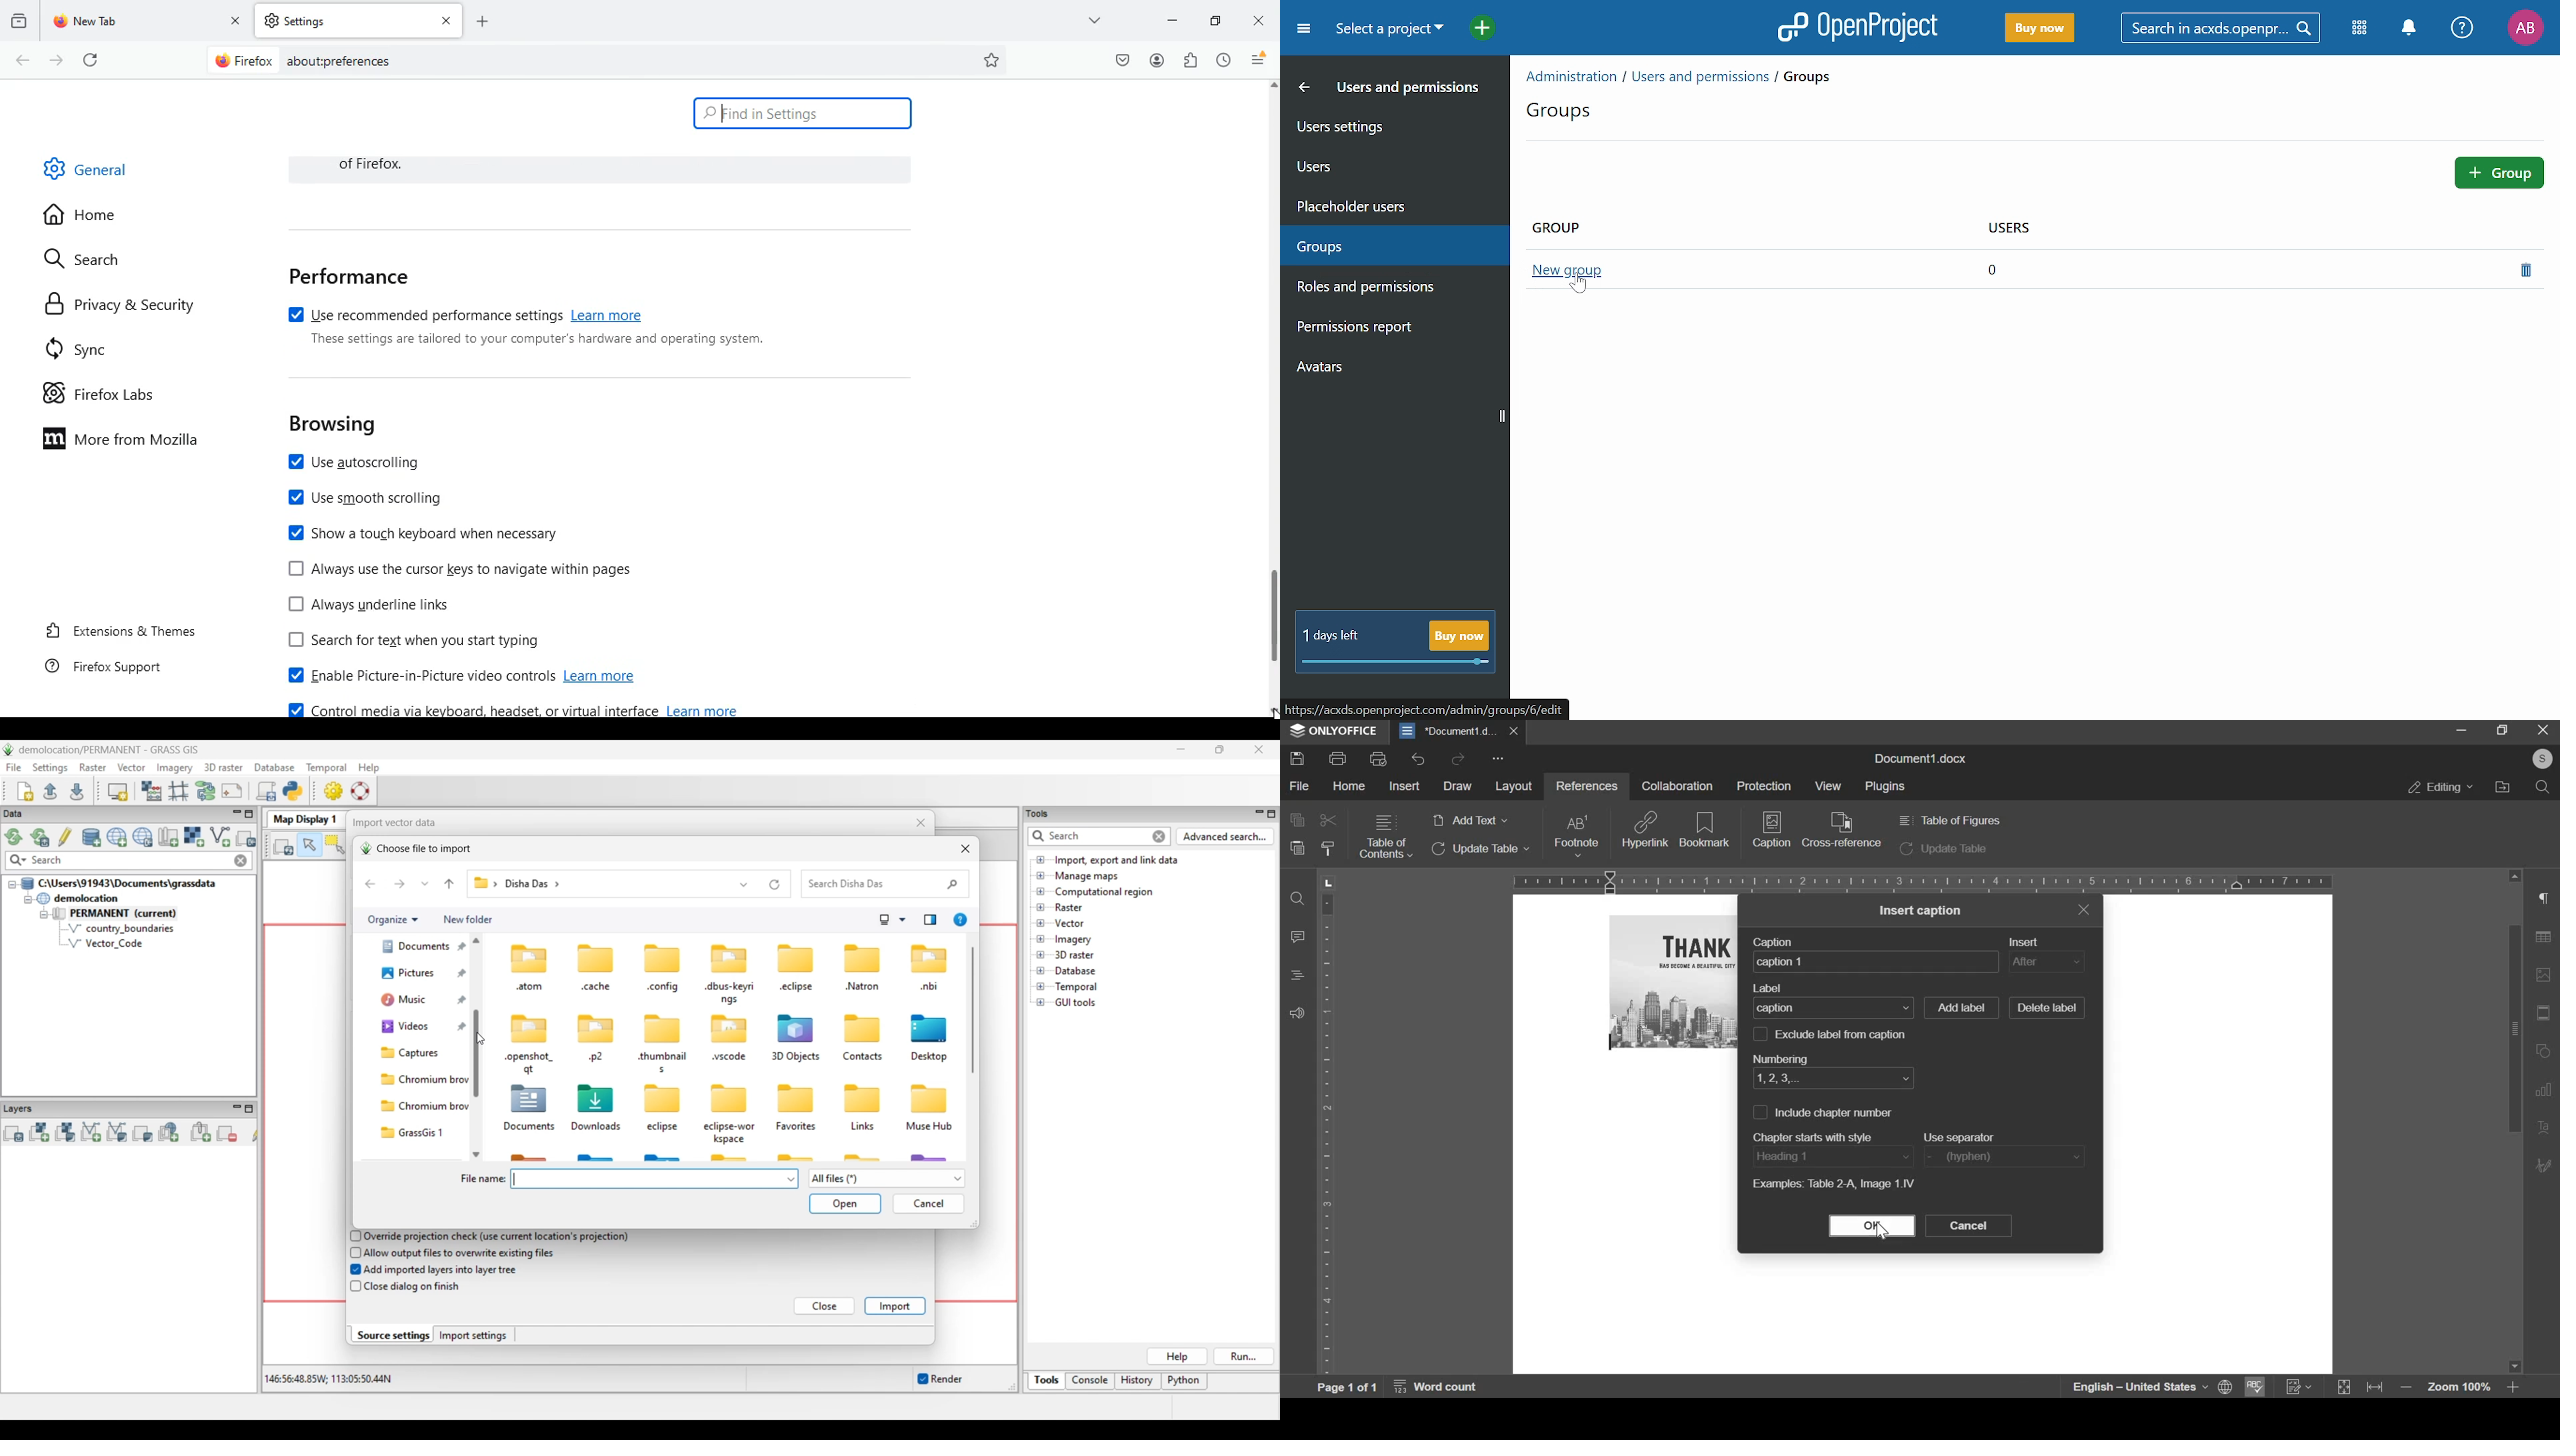 This screenshot has width=2576, height=1456. Describe the element at coordinates (1450, 731) in the screenshot. I see `document1.d` at that location.